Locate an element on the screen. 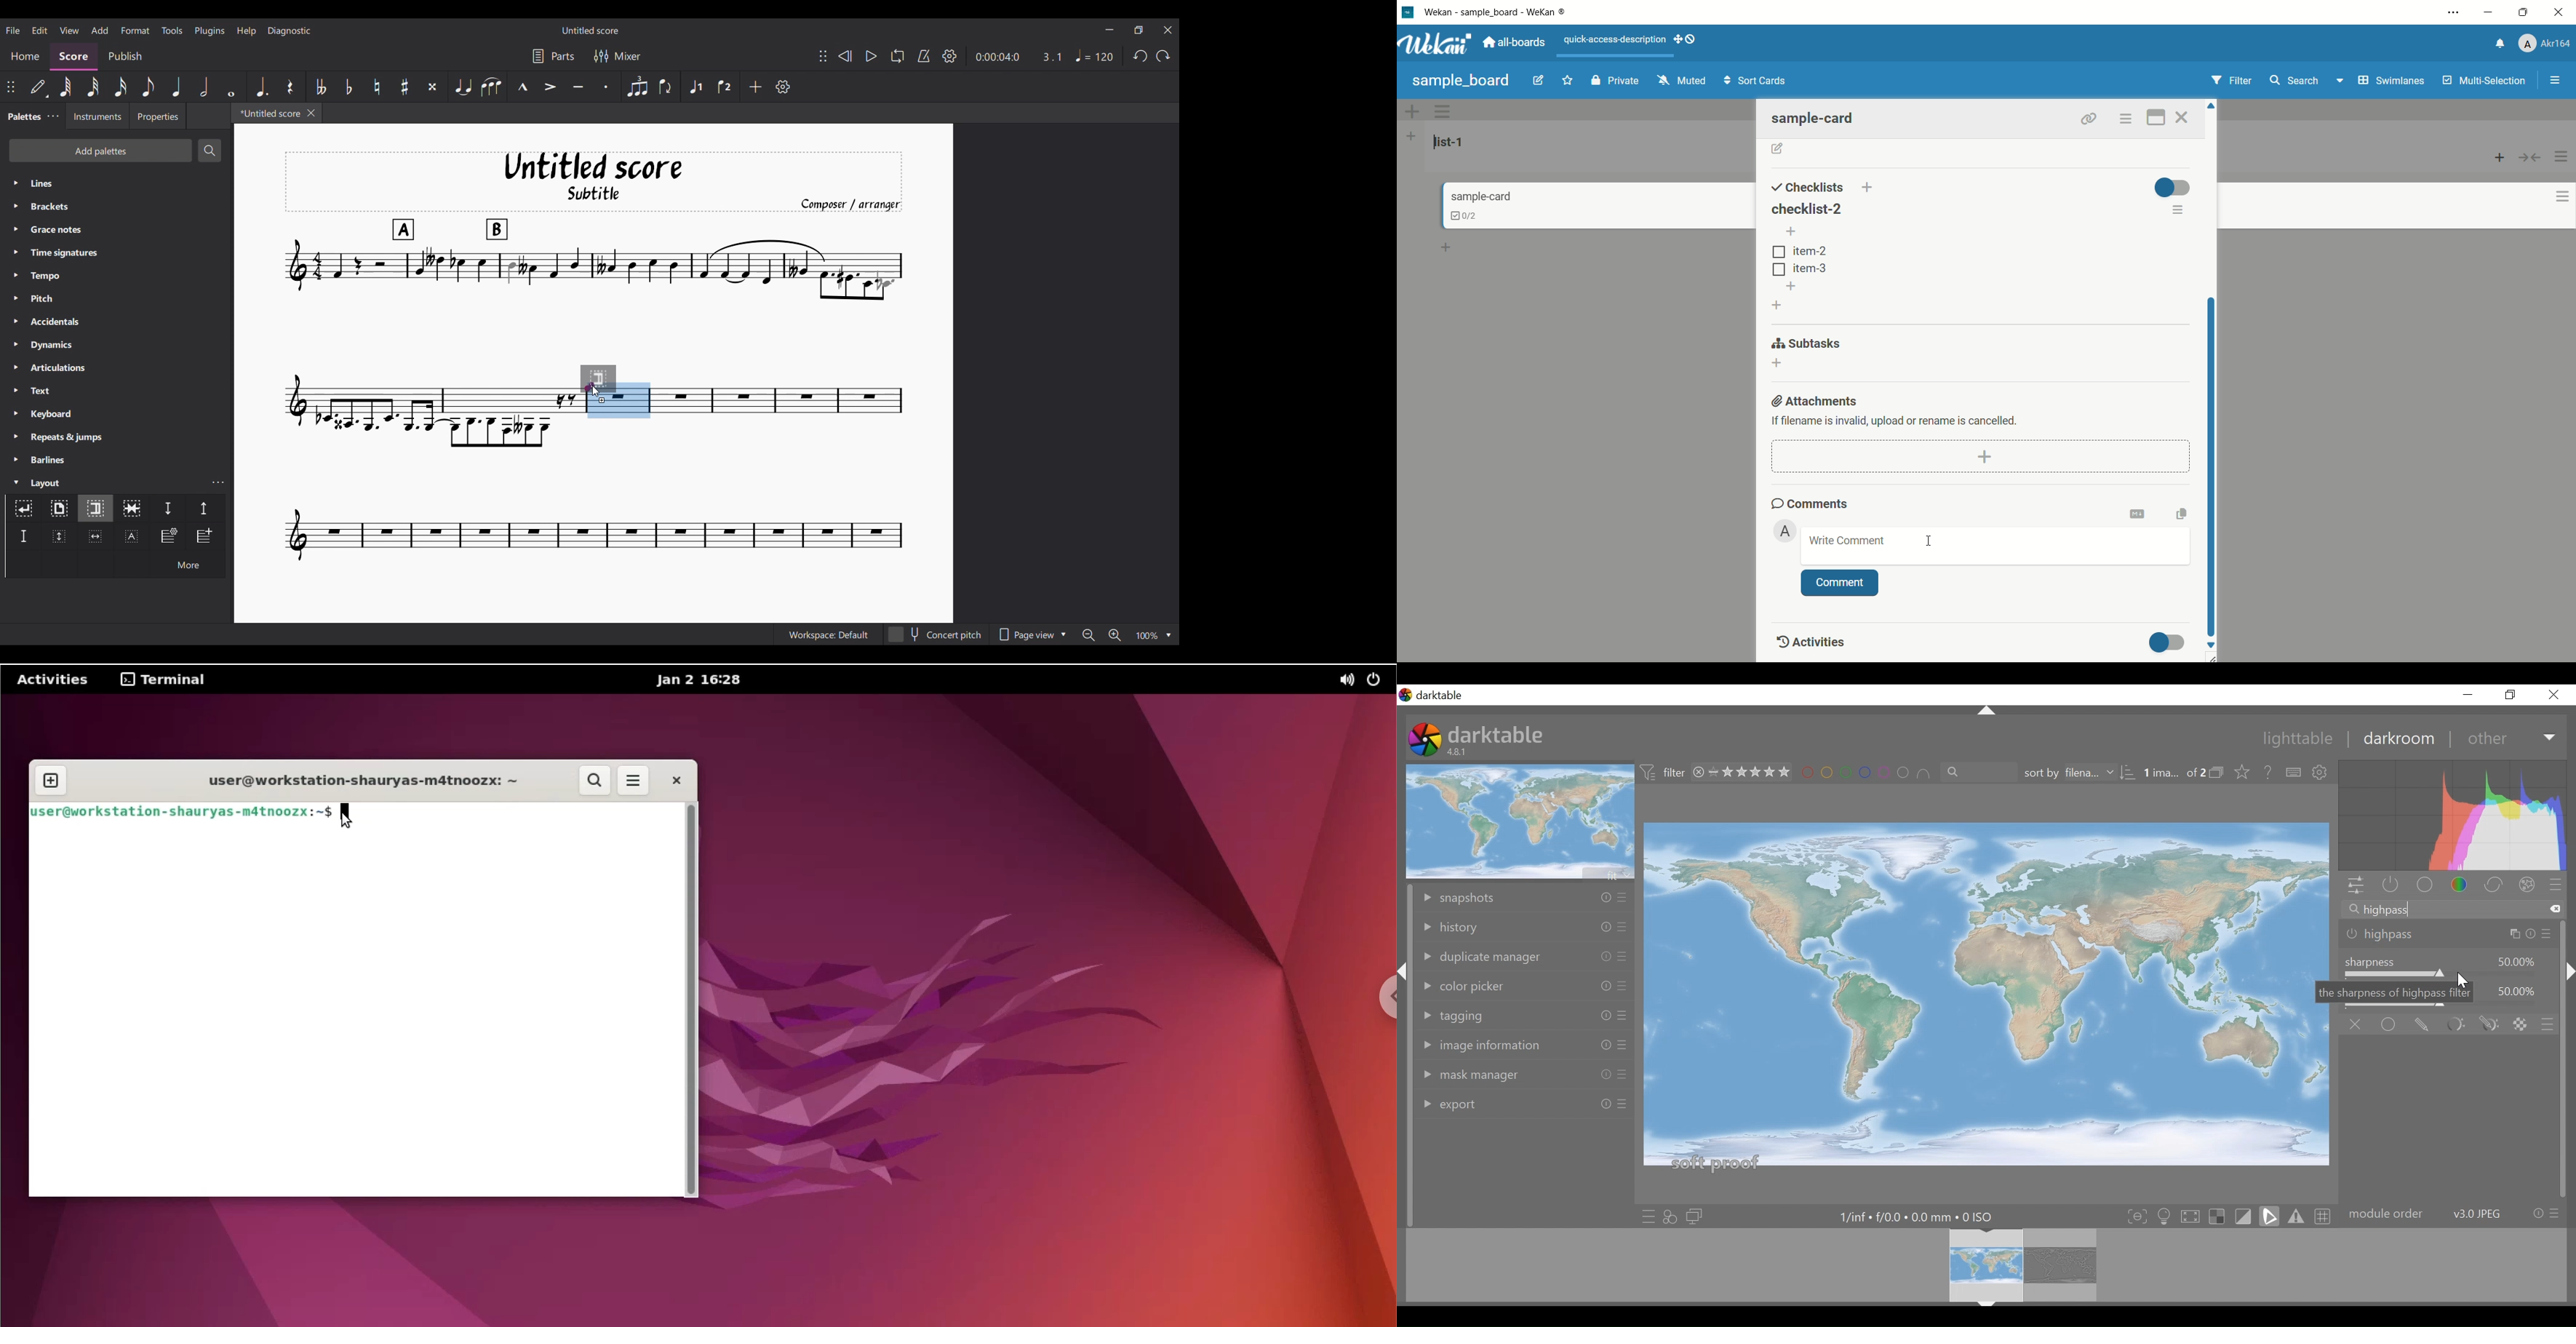  display a second darkroom image window is located at coordinates (1697, 1216).